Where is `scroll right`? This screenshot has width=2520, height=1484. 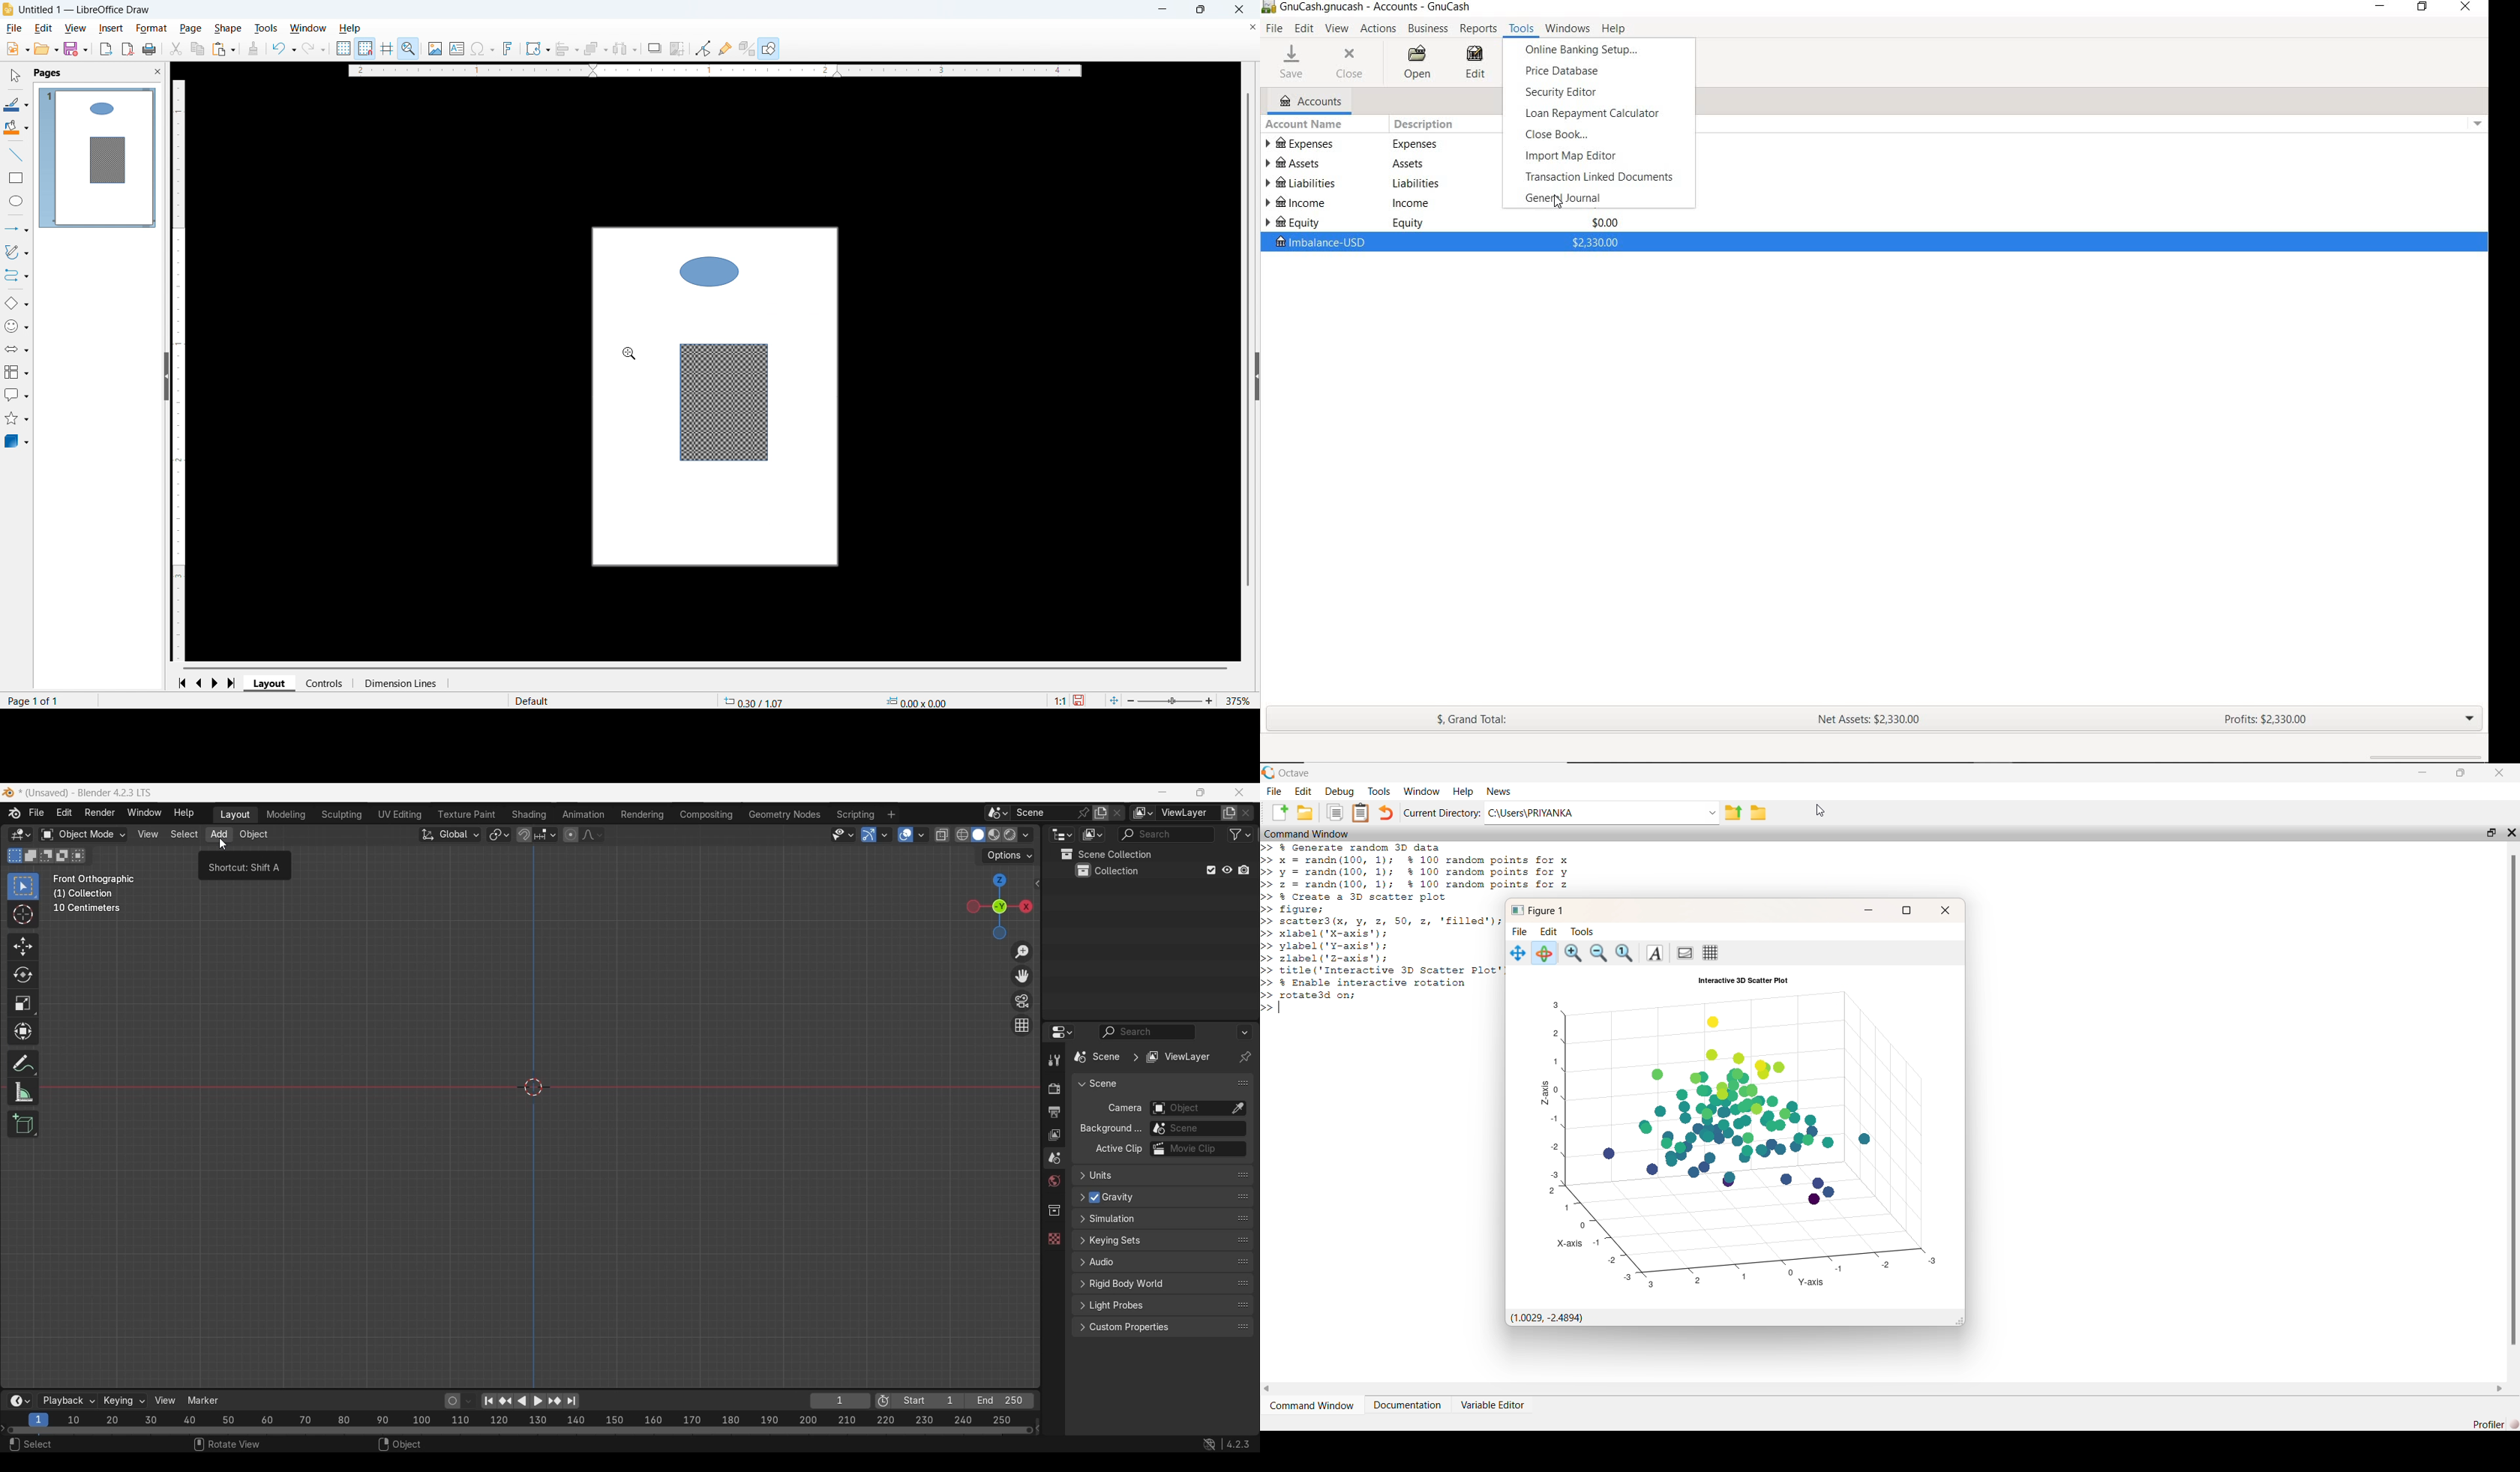 scroll right is located at coordinates (2499, 1389).